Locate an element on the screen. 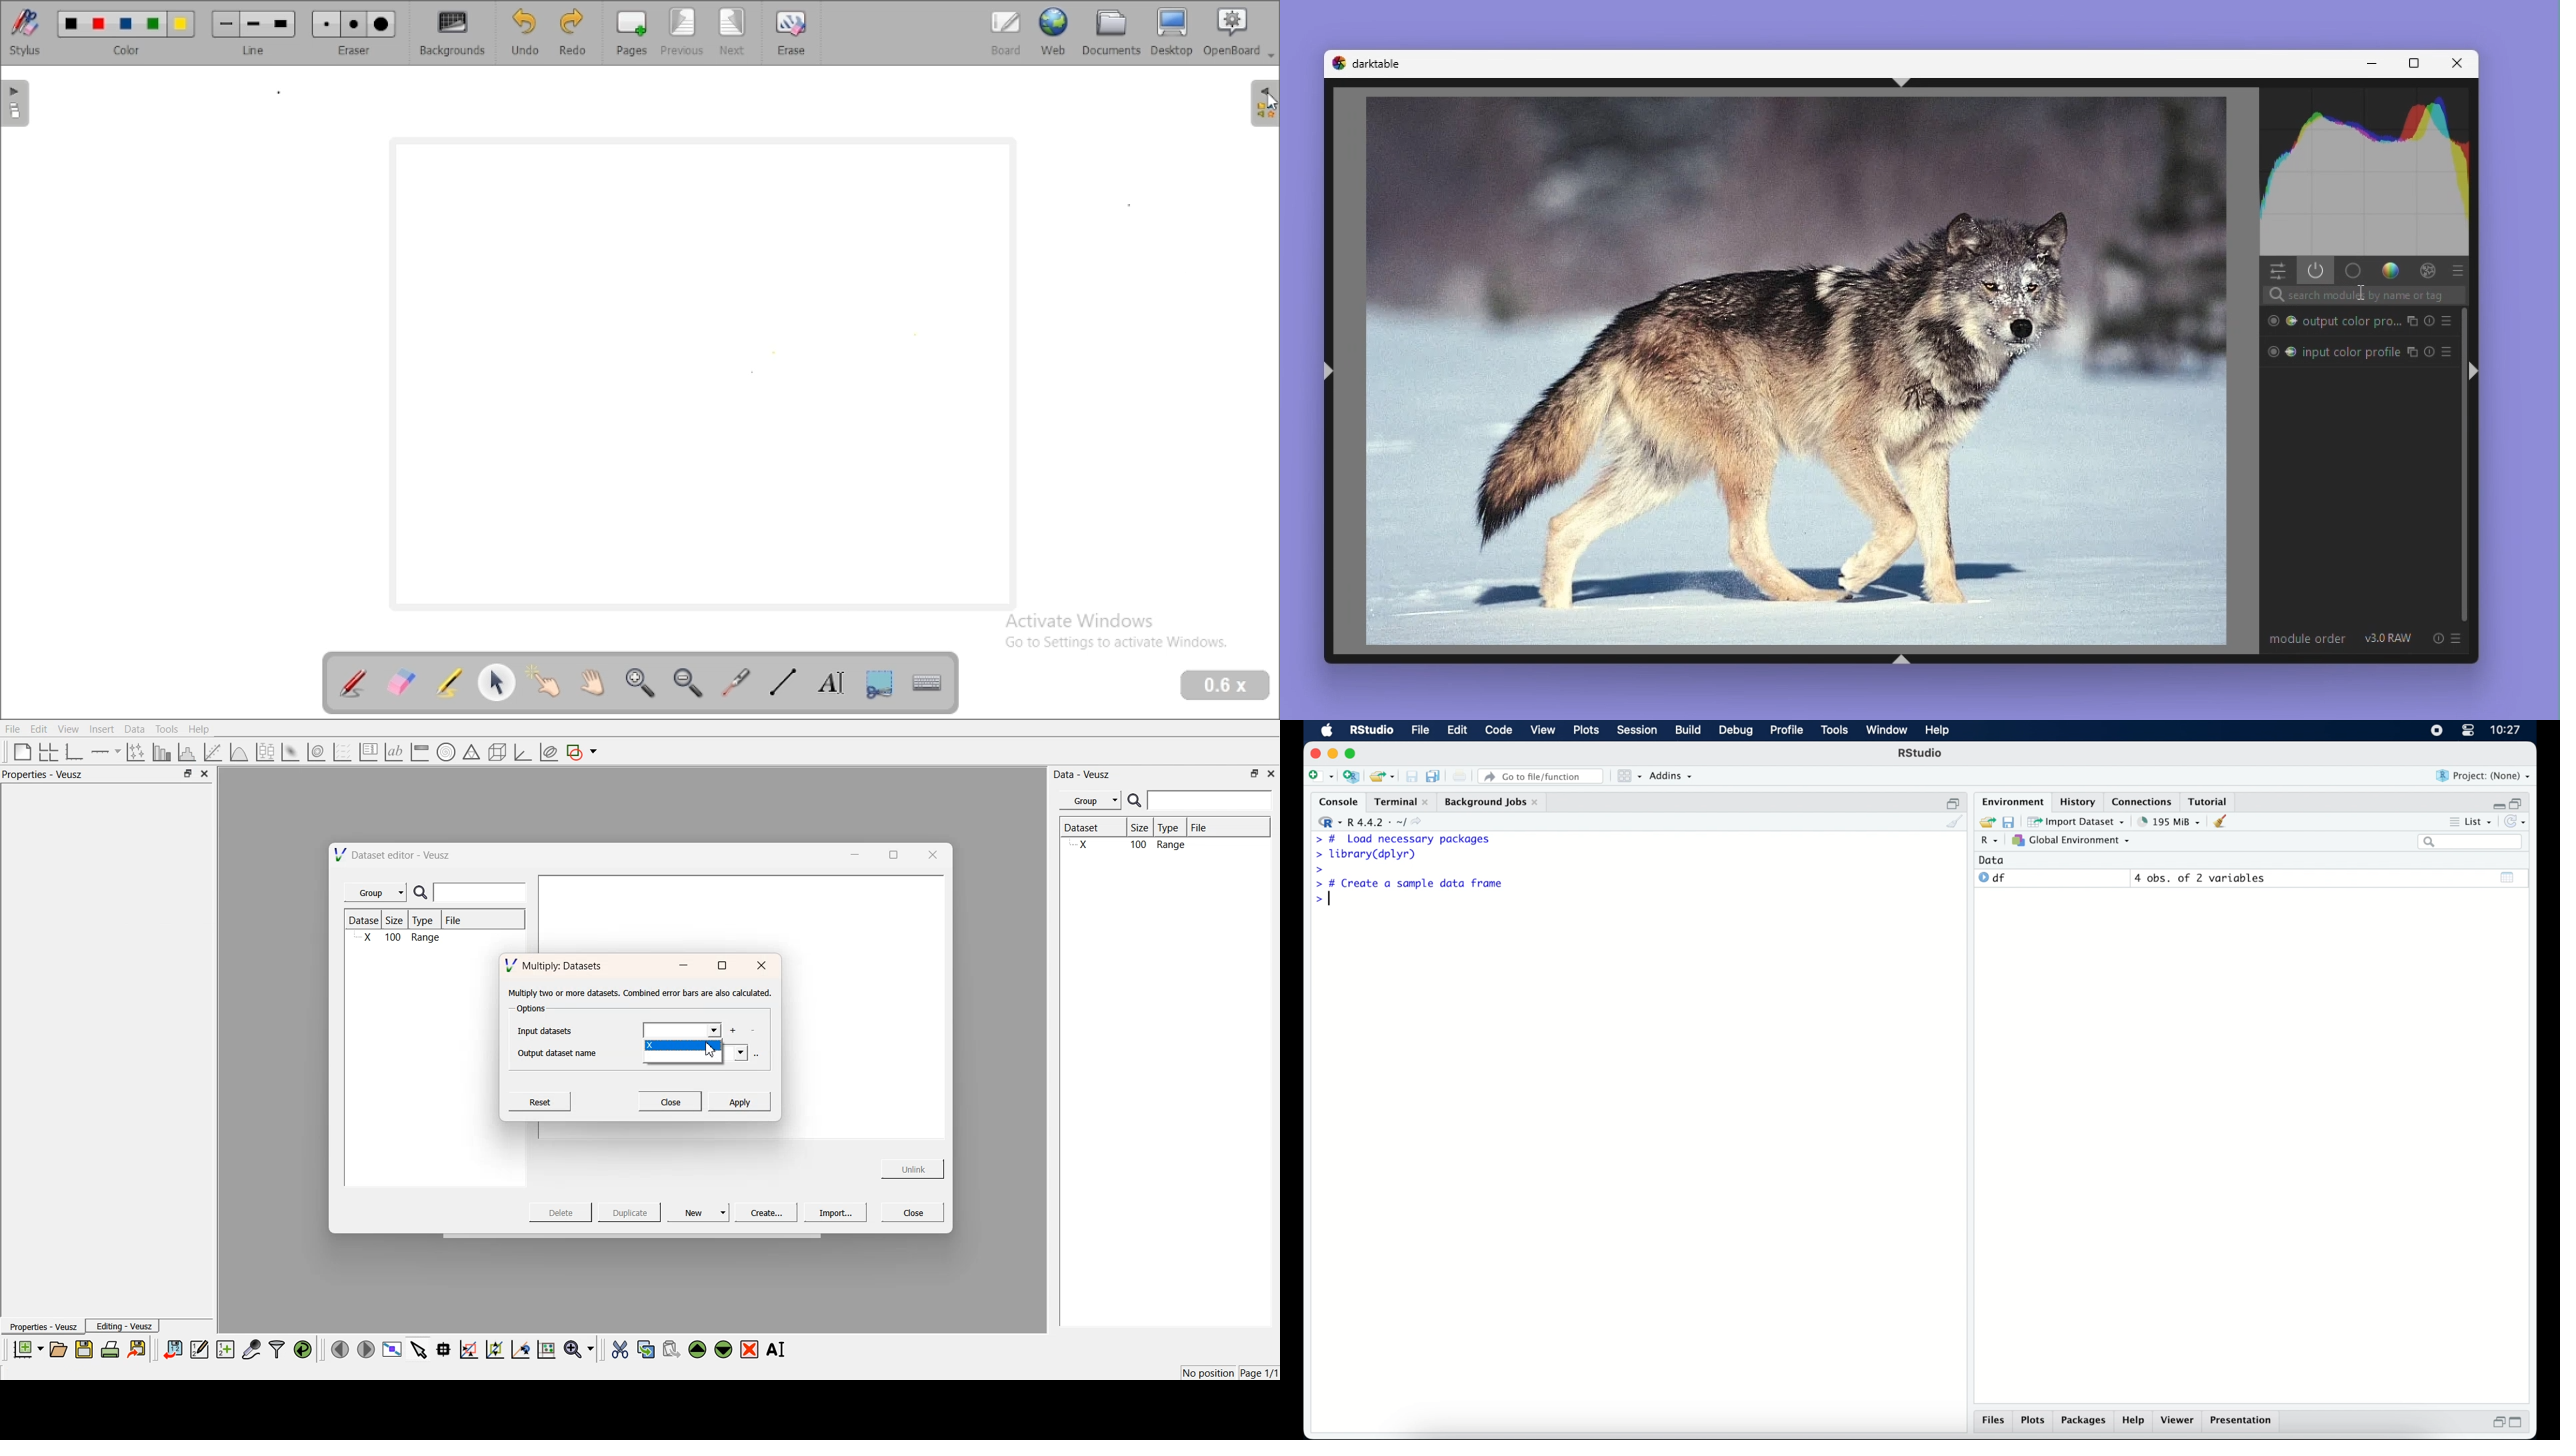 This screenshot has width=2576, height=1456. project (none) is located at coordinates (2484, 776).